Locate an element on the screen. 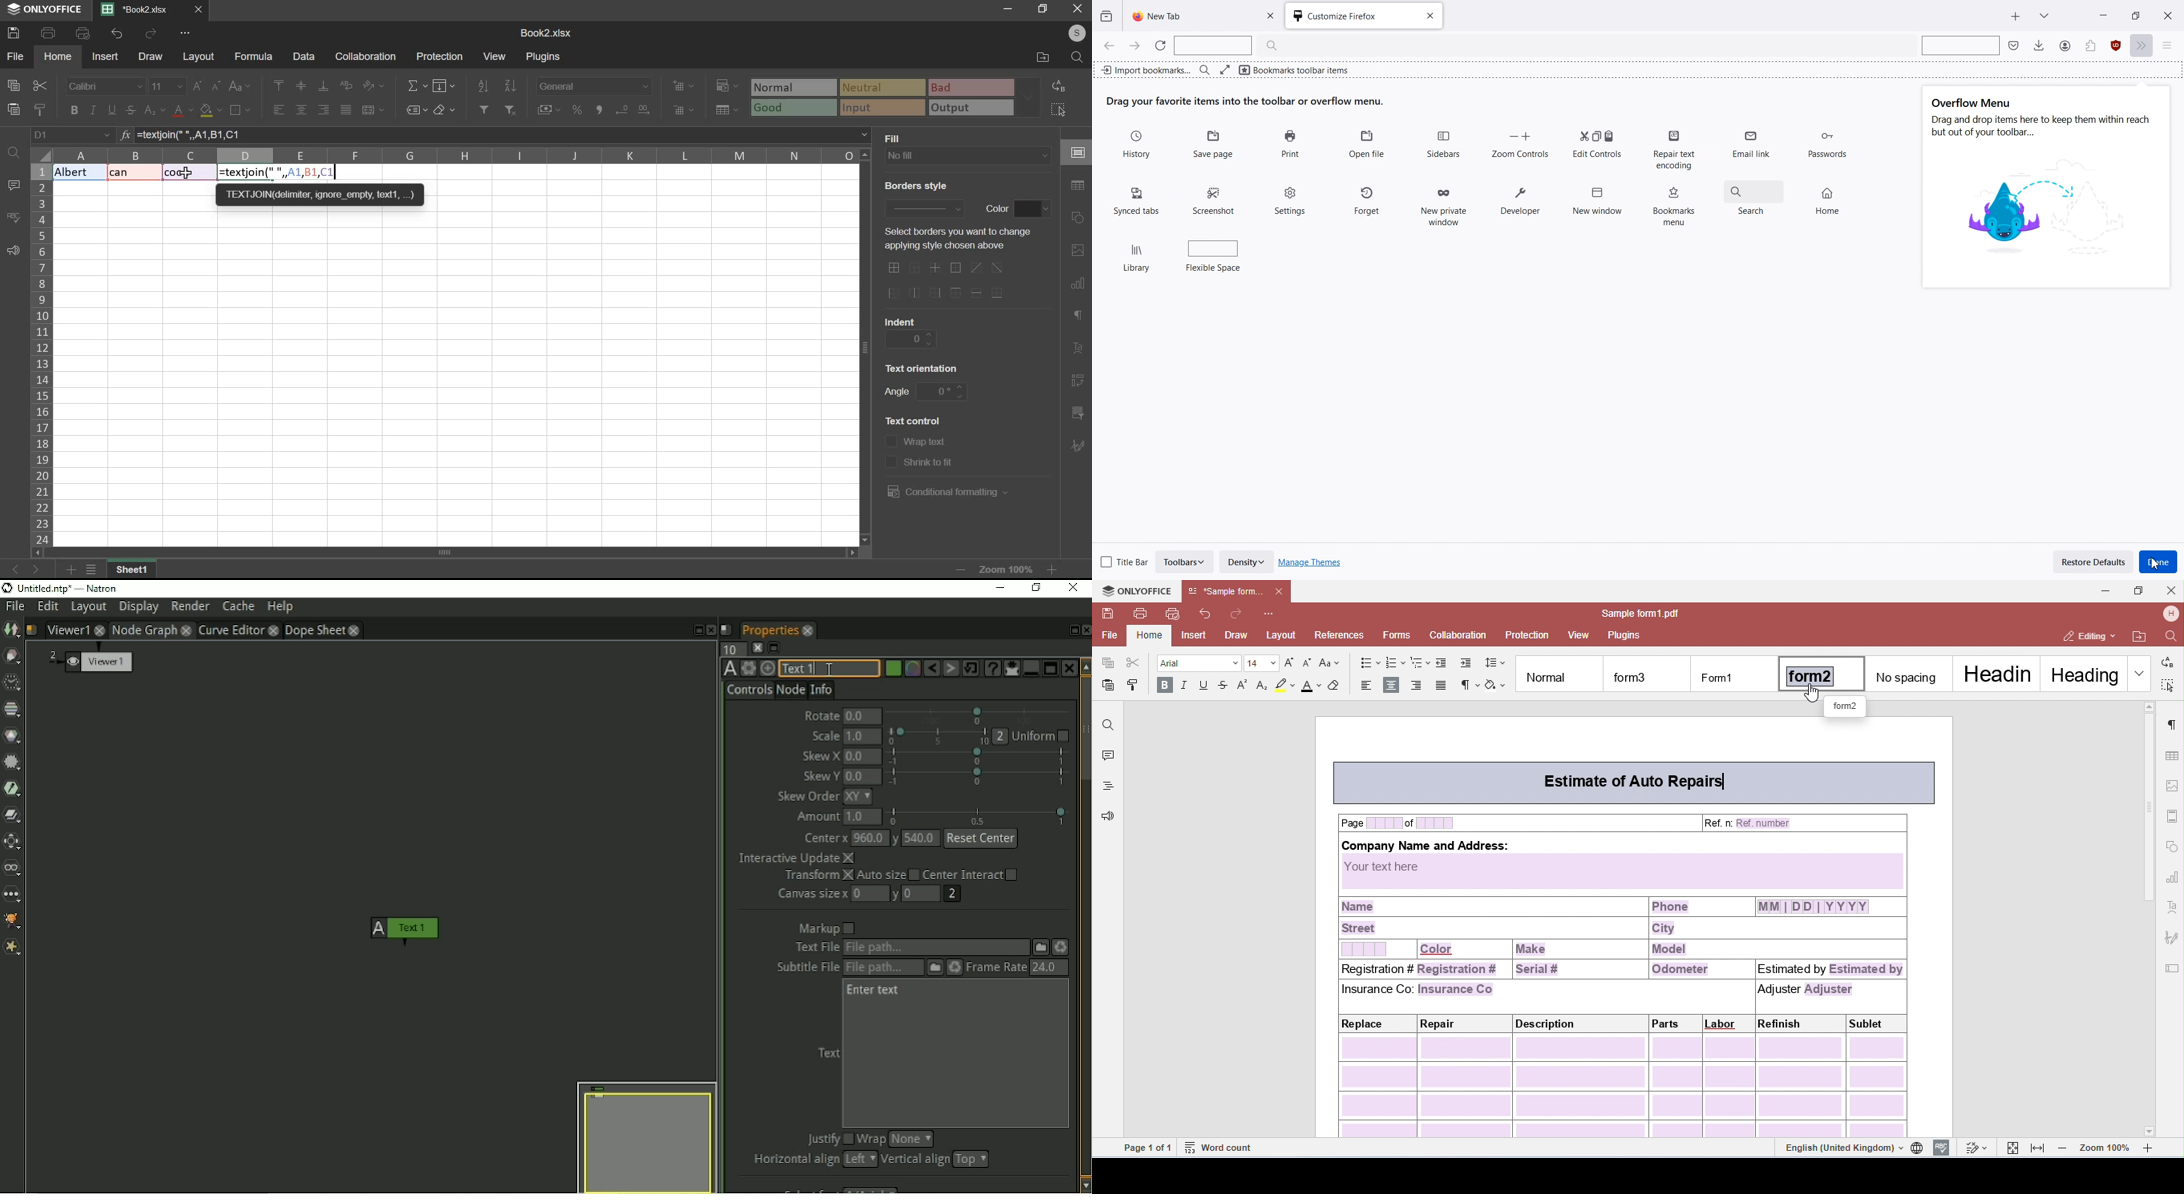  Title Bar is located at coordinates (1125, 560).